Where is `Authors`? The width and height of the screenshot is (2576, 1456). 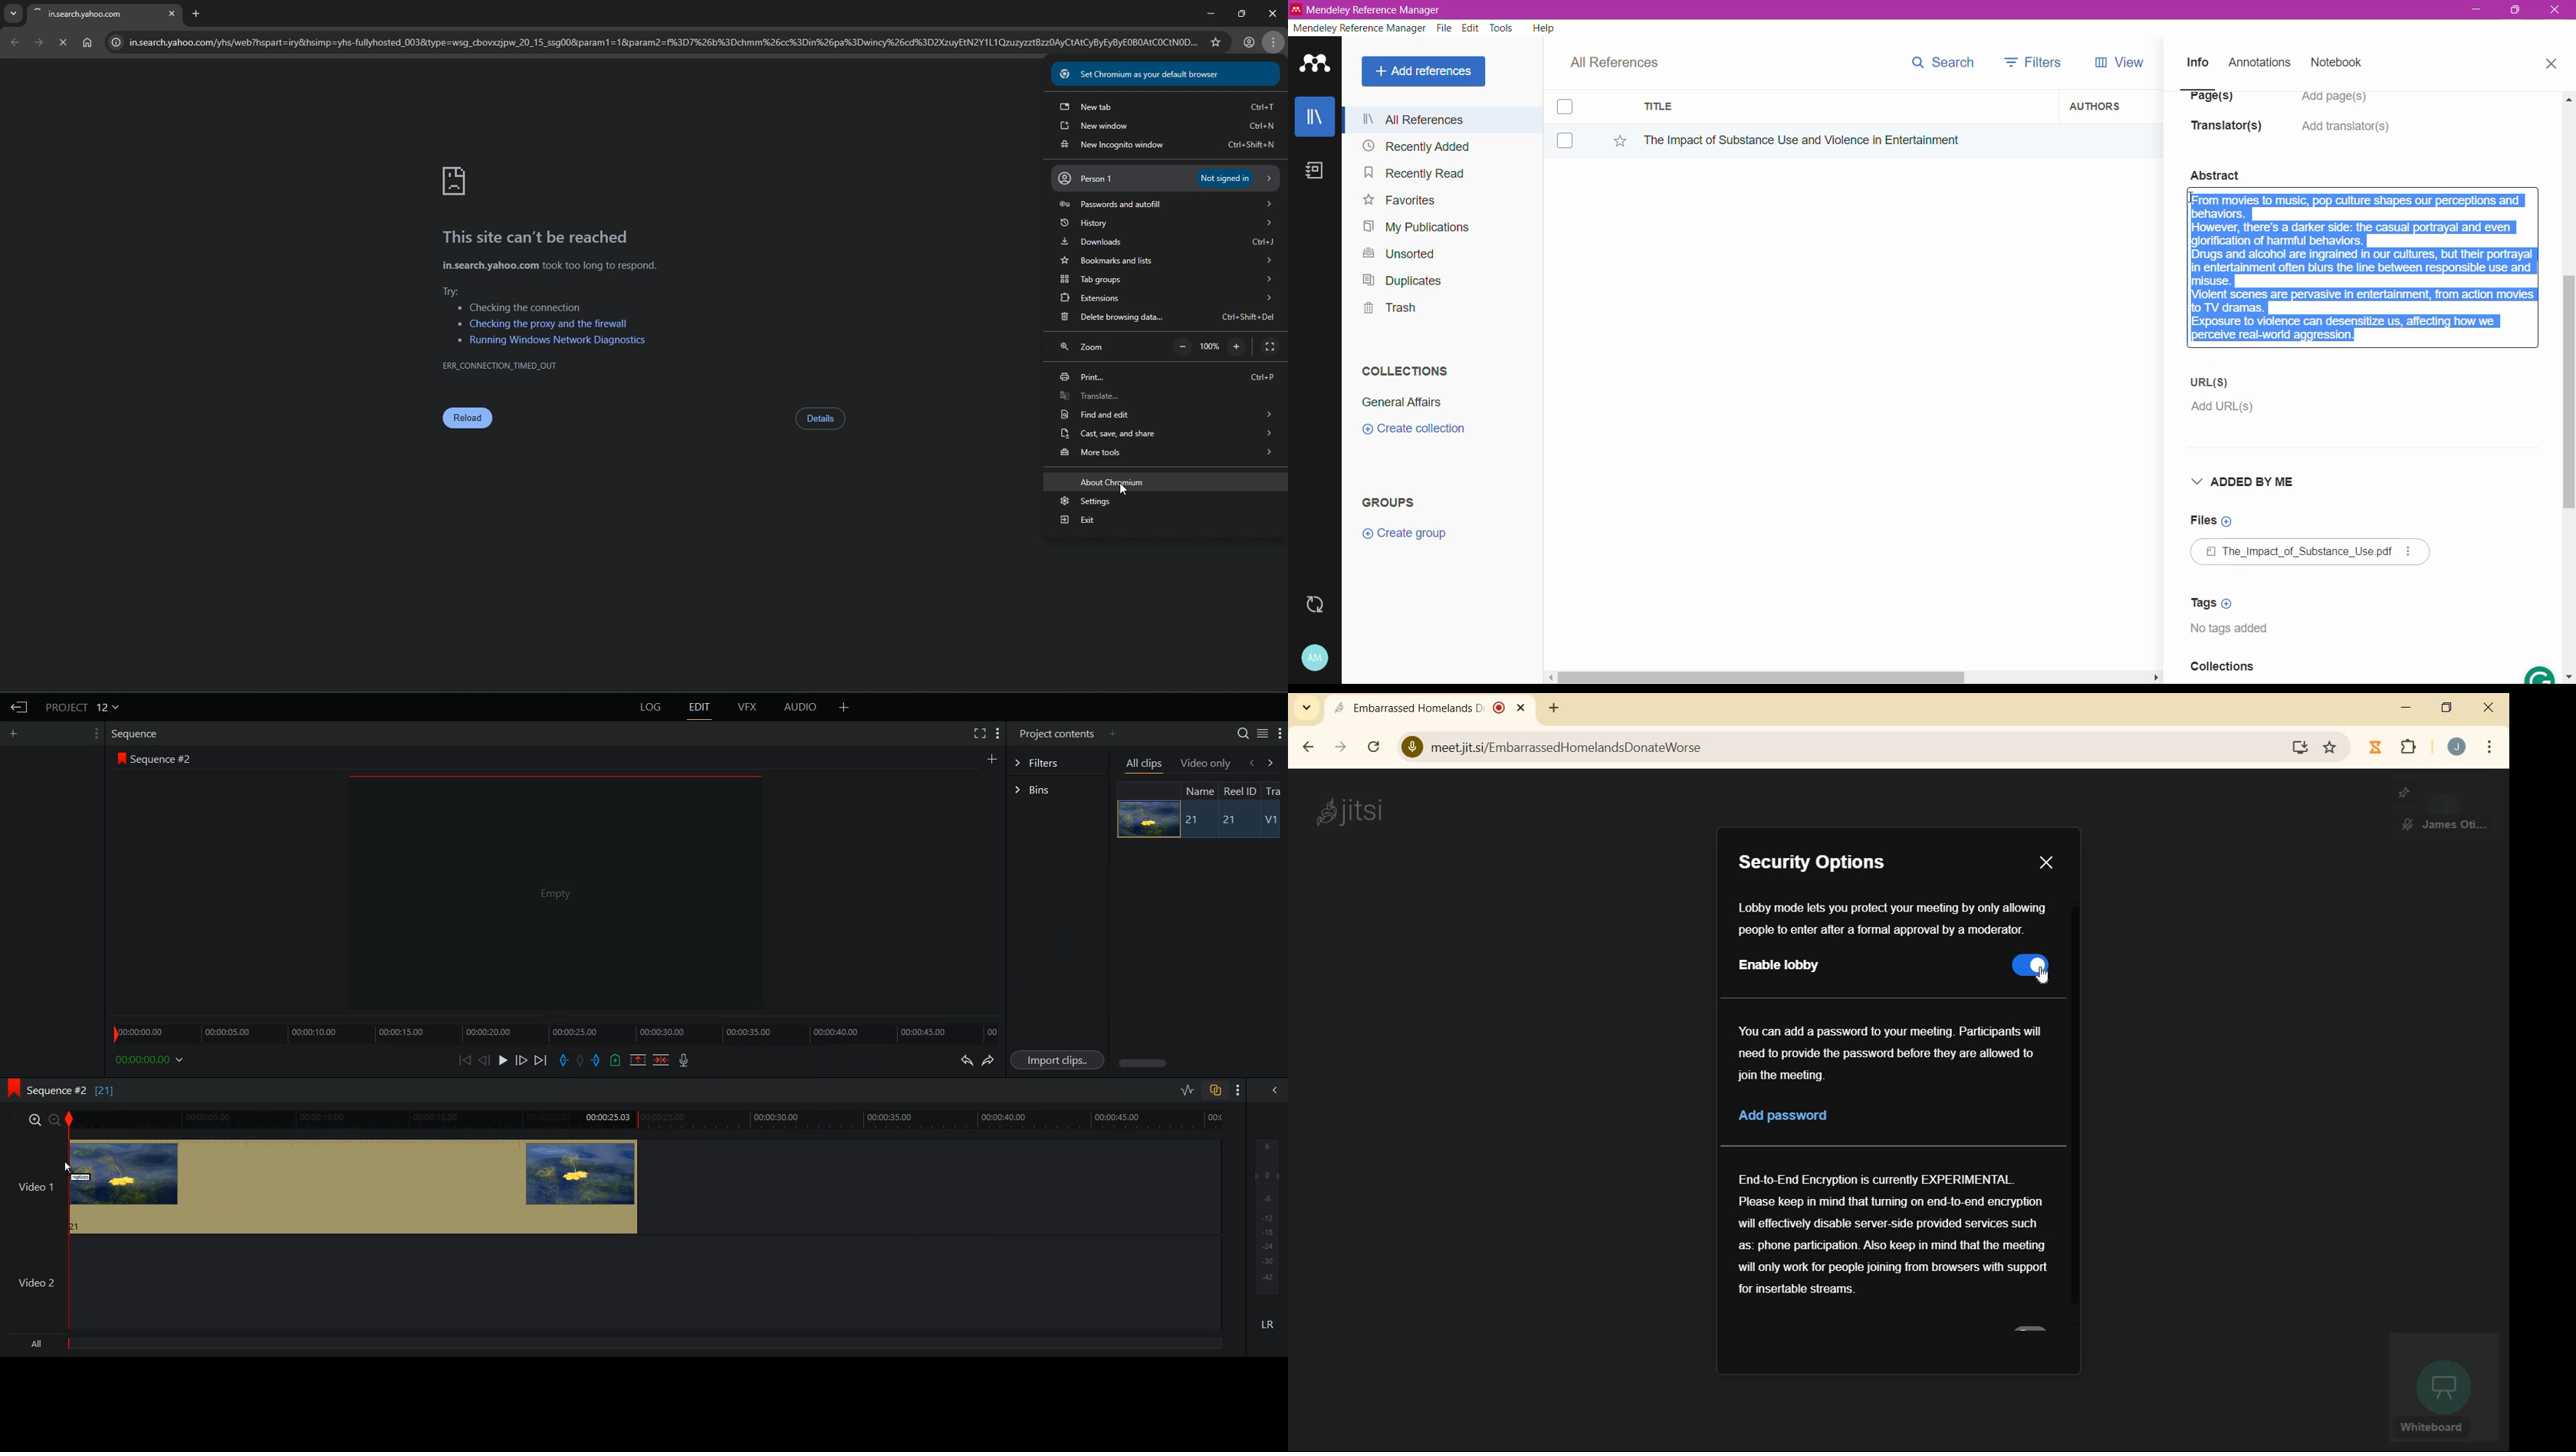
Authors is located at coordinates (2111, 105).